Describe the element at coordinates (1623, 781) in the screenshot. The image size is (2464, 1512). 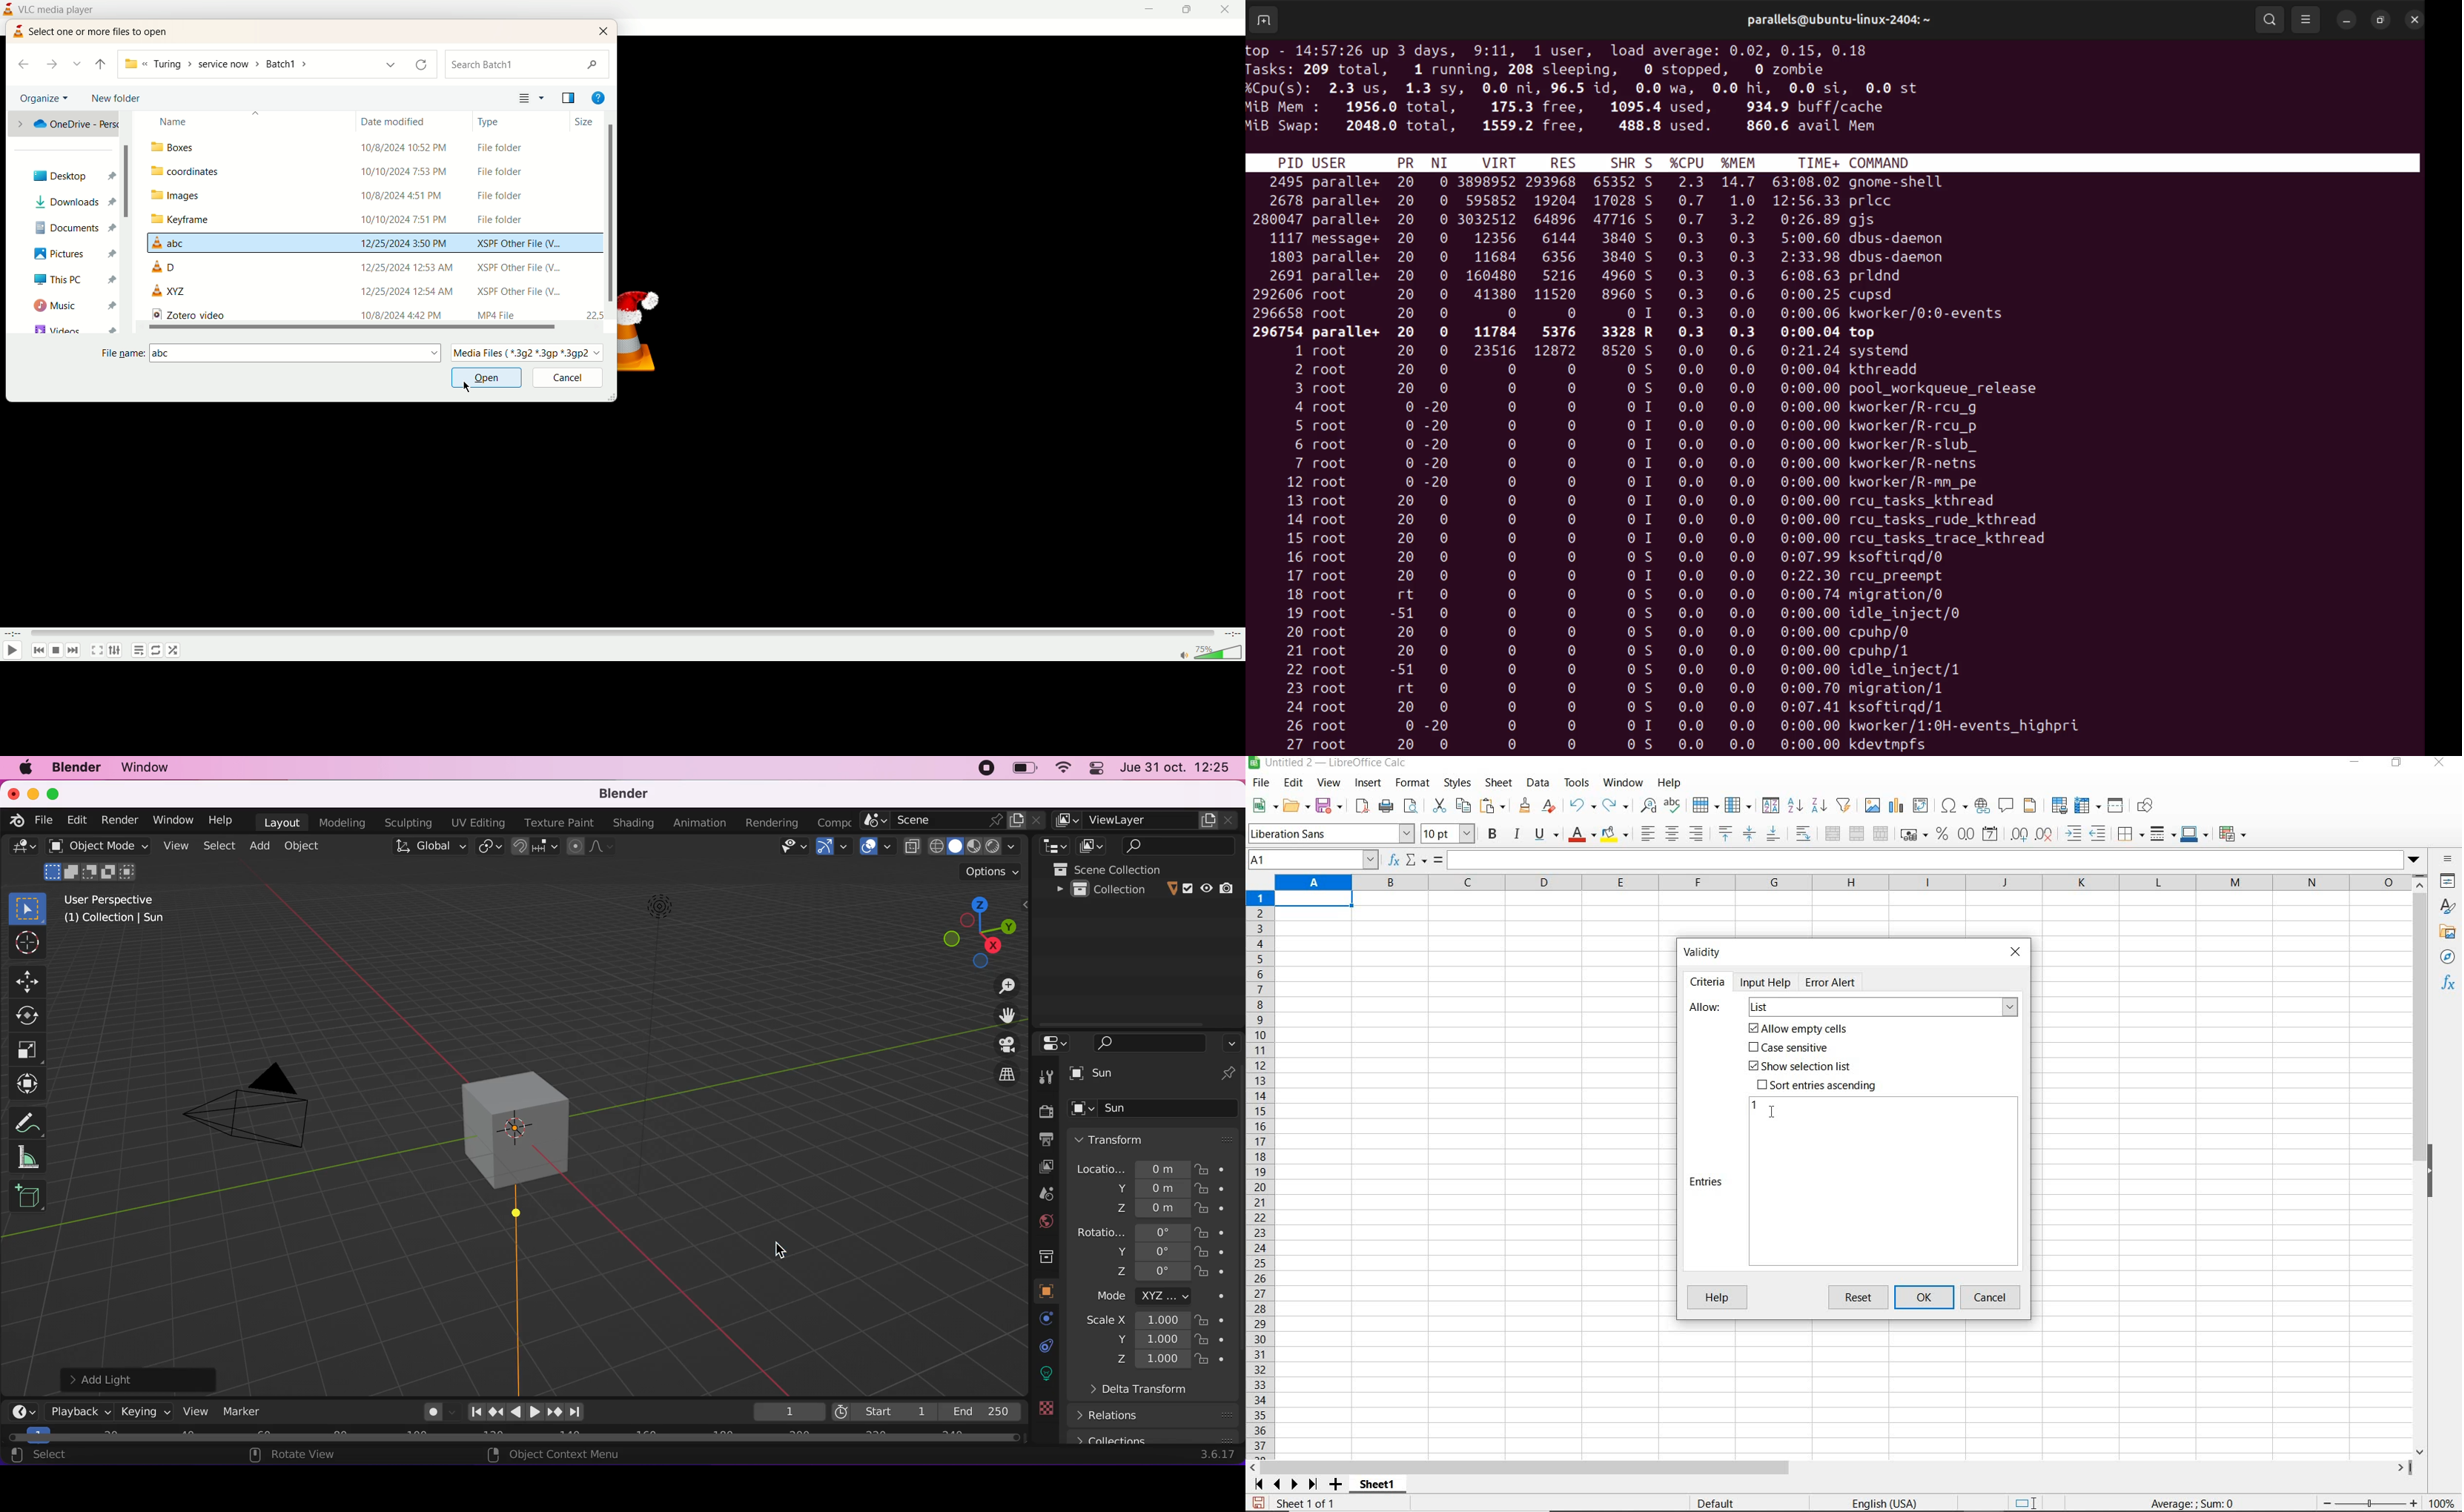
I see `window` at that location.